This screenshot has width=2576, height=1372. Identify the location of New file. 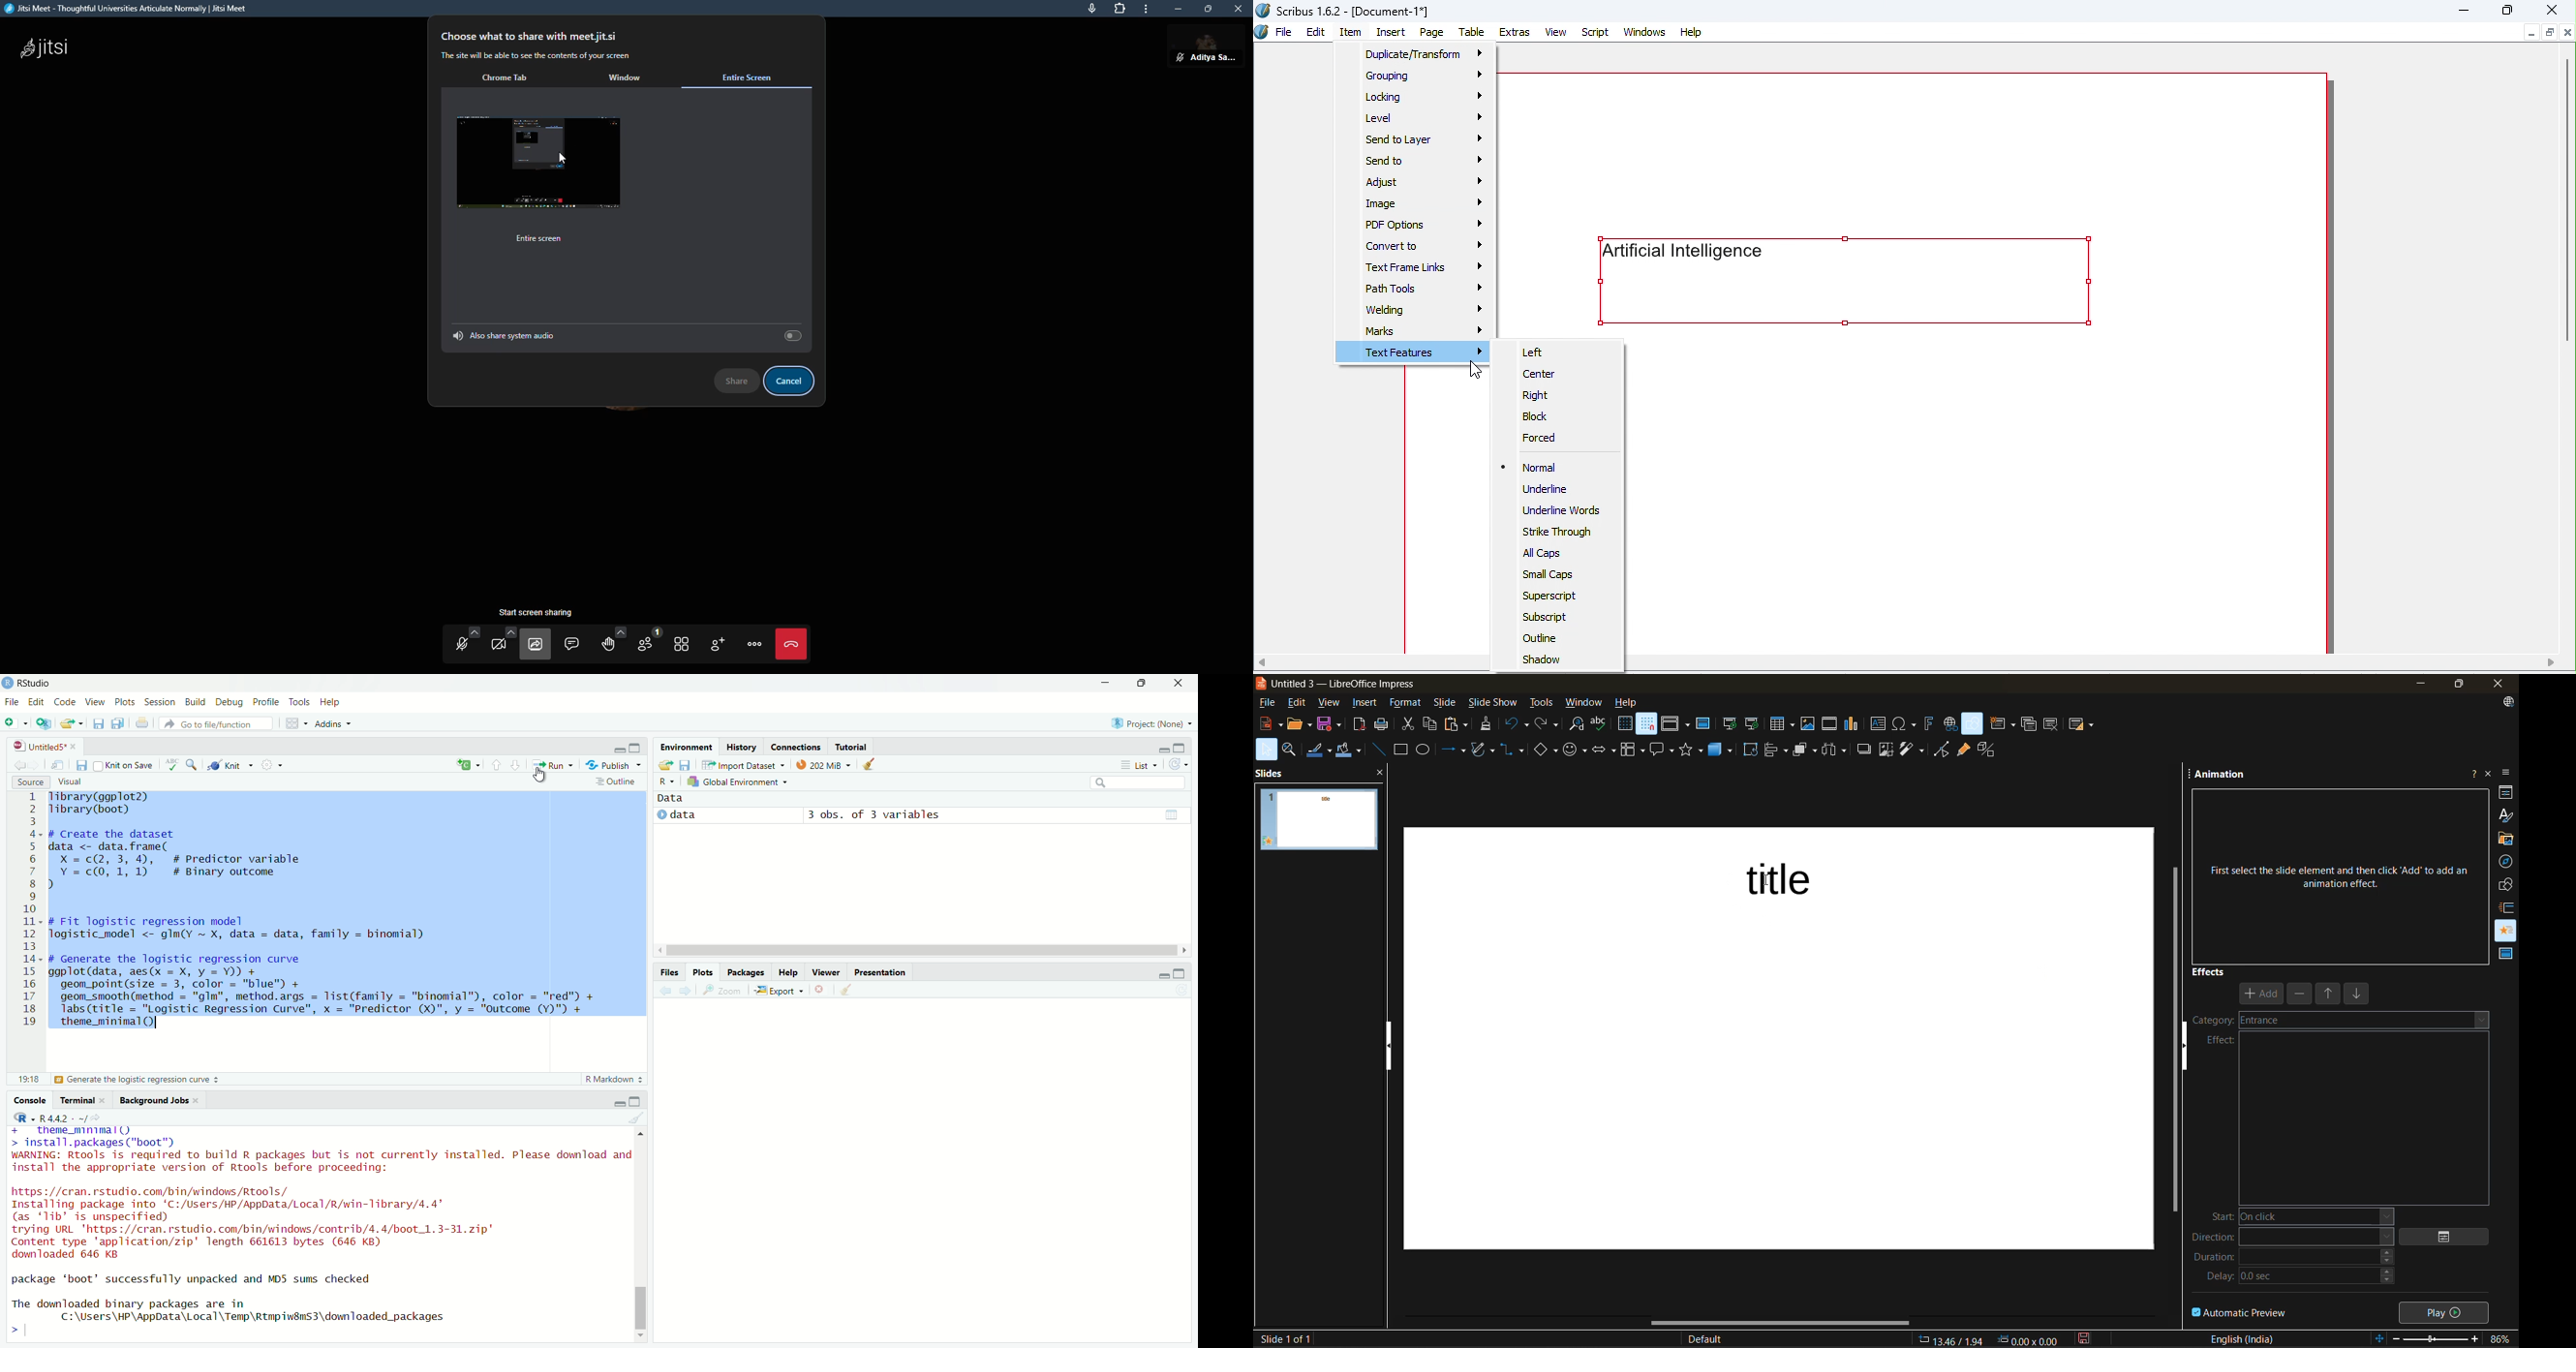
(16, 724).